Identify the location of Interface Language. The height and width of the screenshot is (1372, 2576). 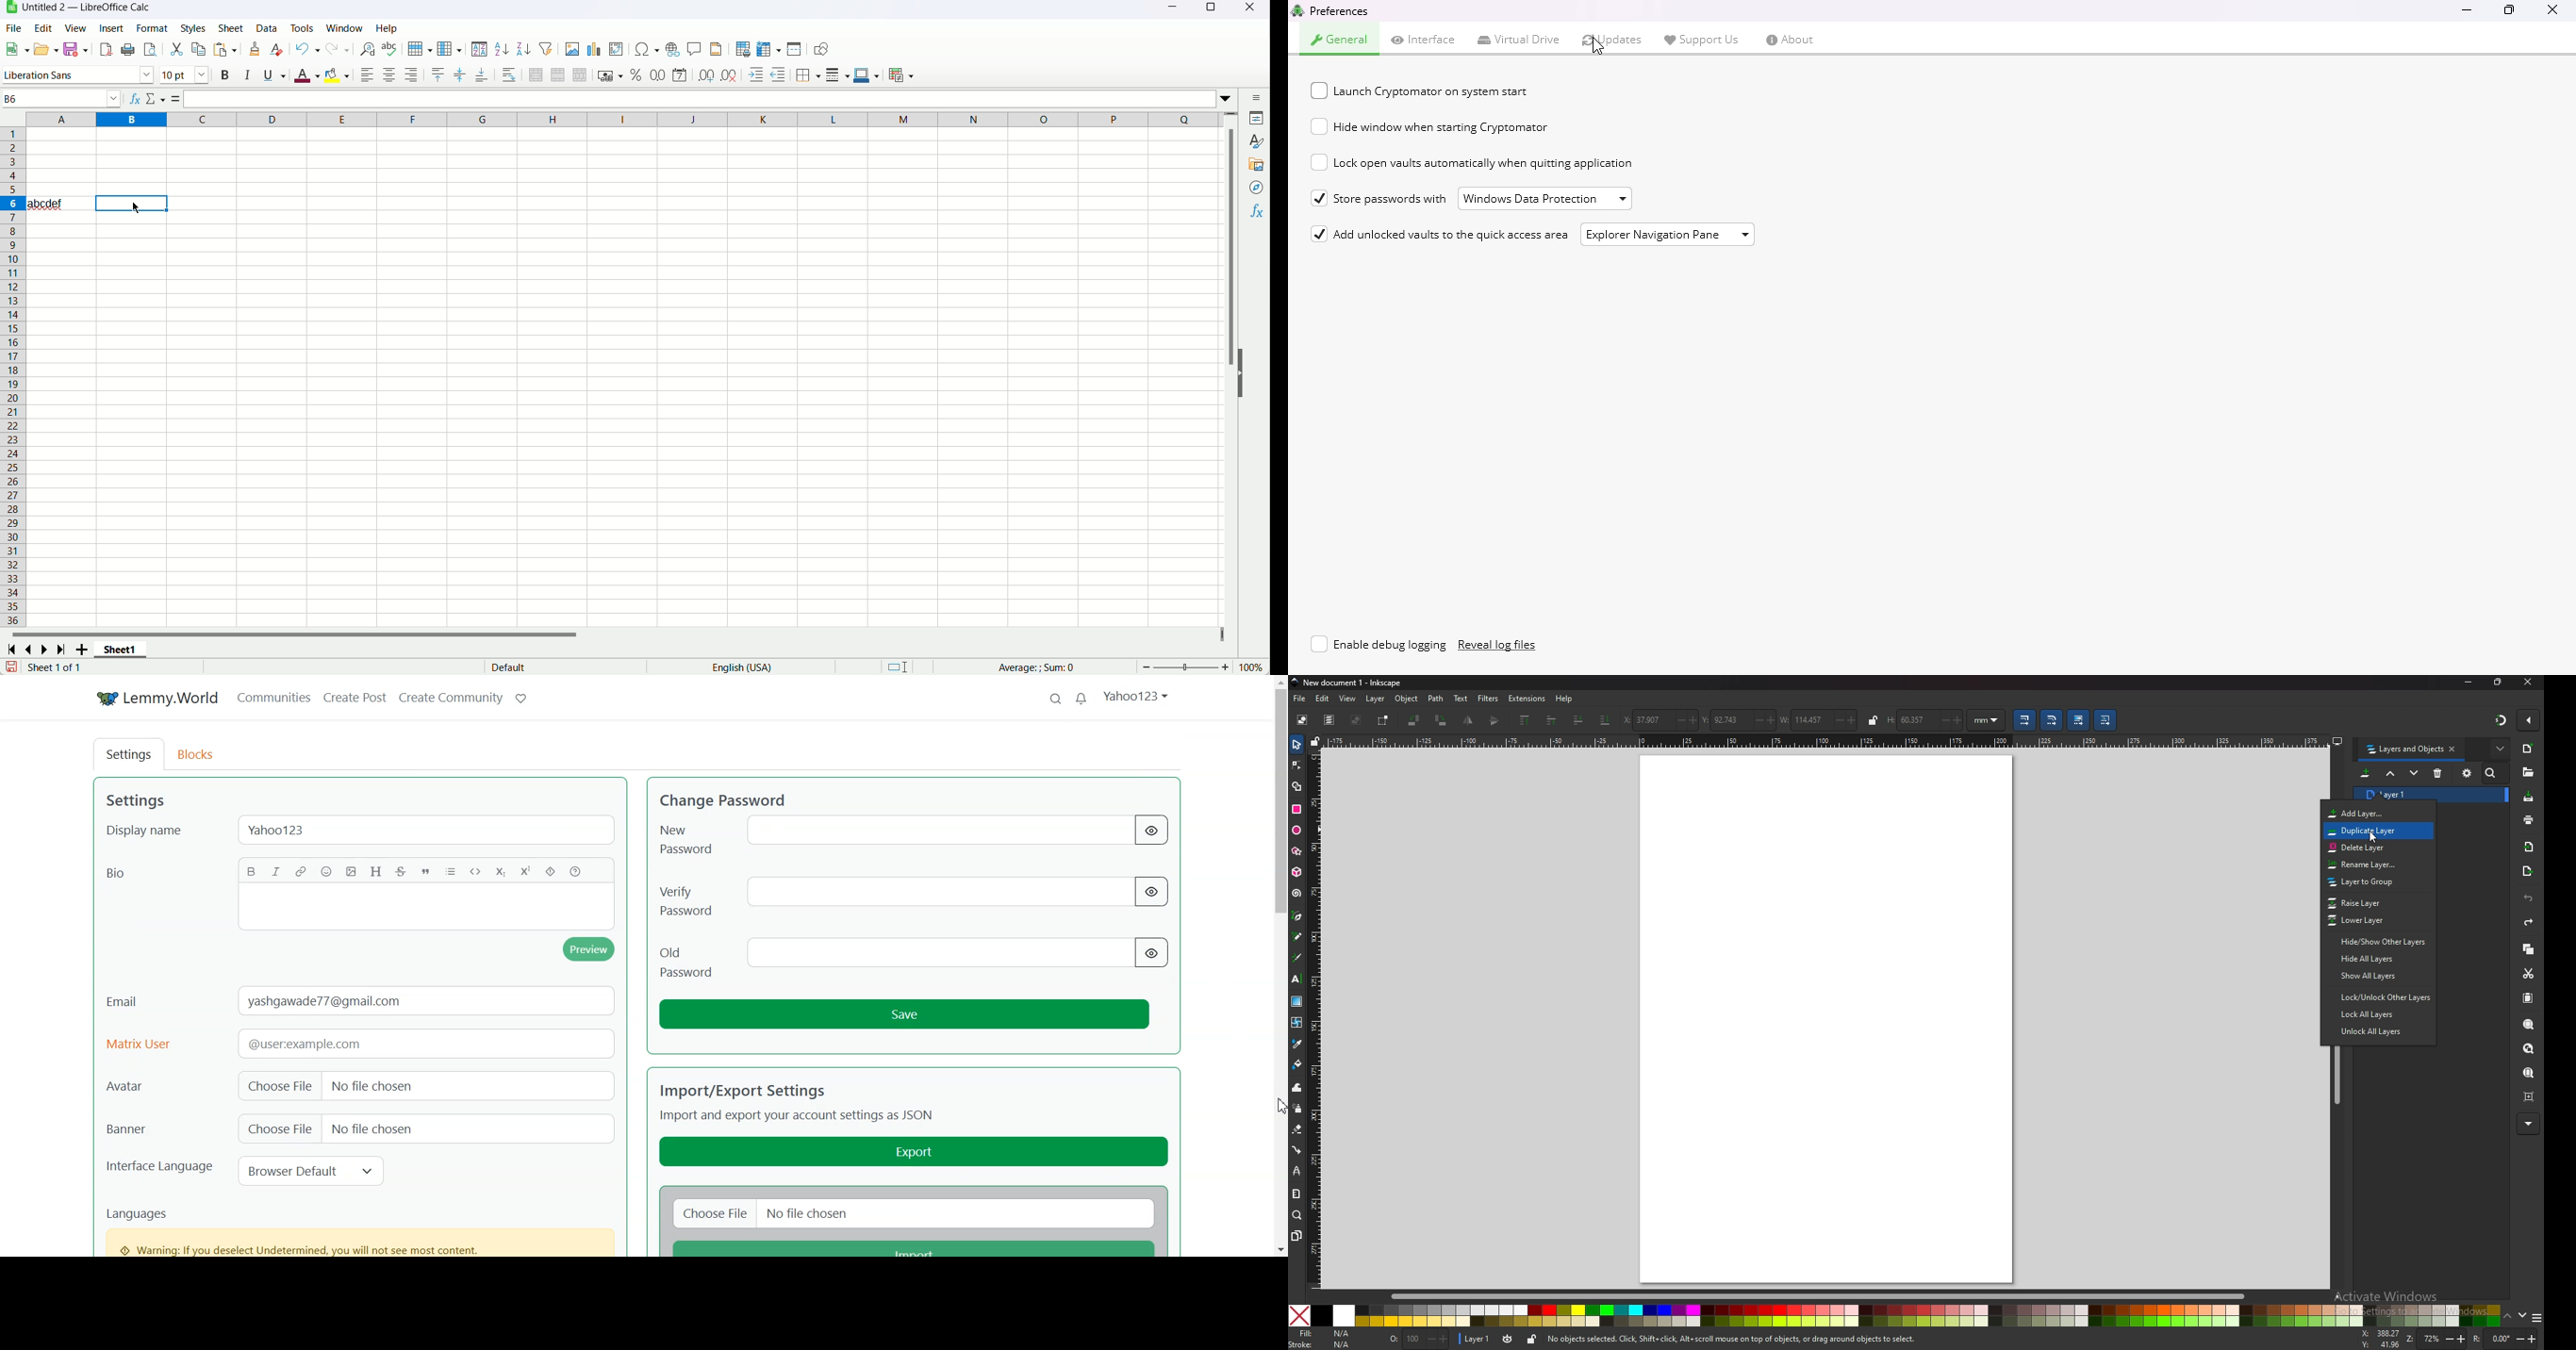
(160, 1173).